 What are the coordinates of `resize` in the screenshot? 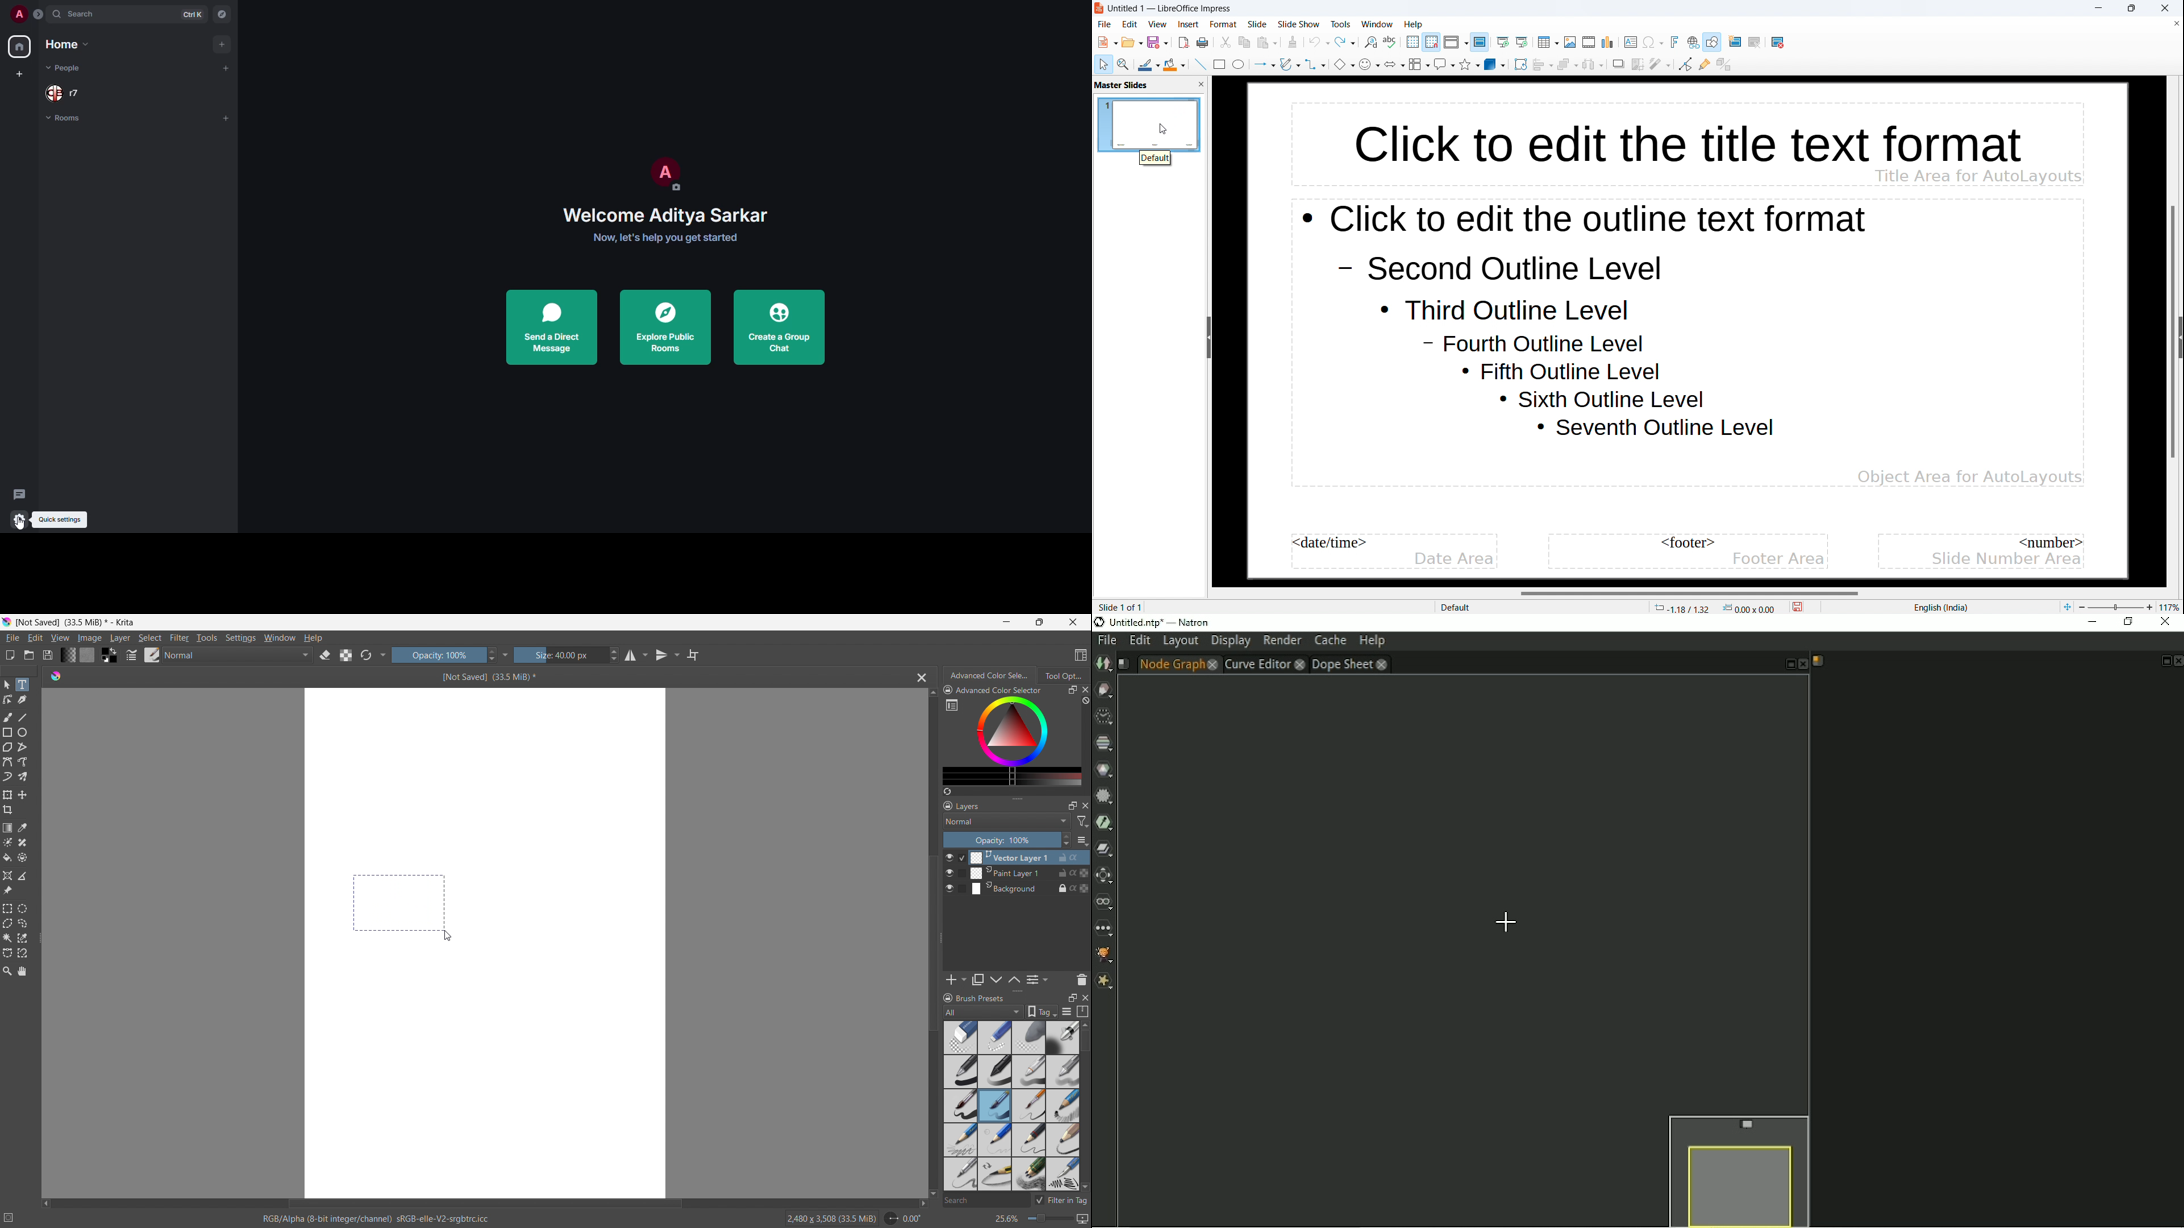 It's located at (1018, 797).